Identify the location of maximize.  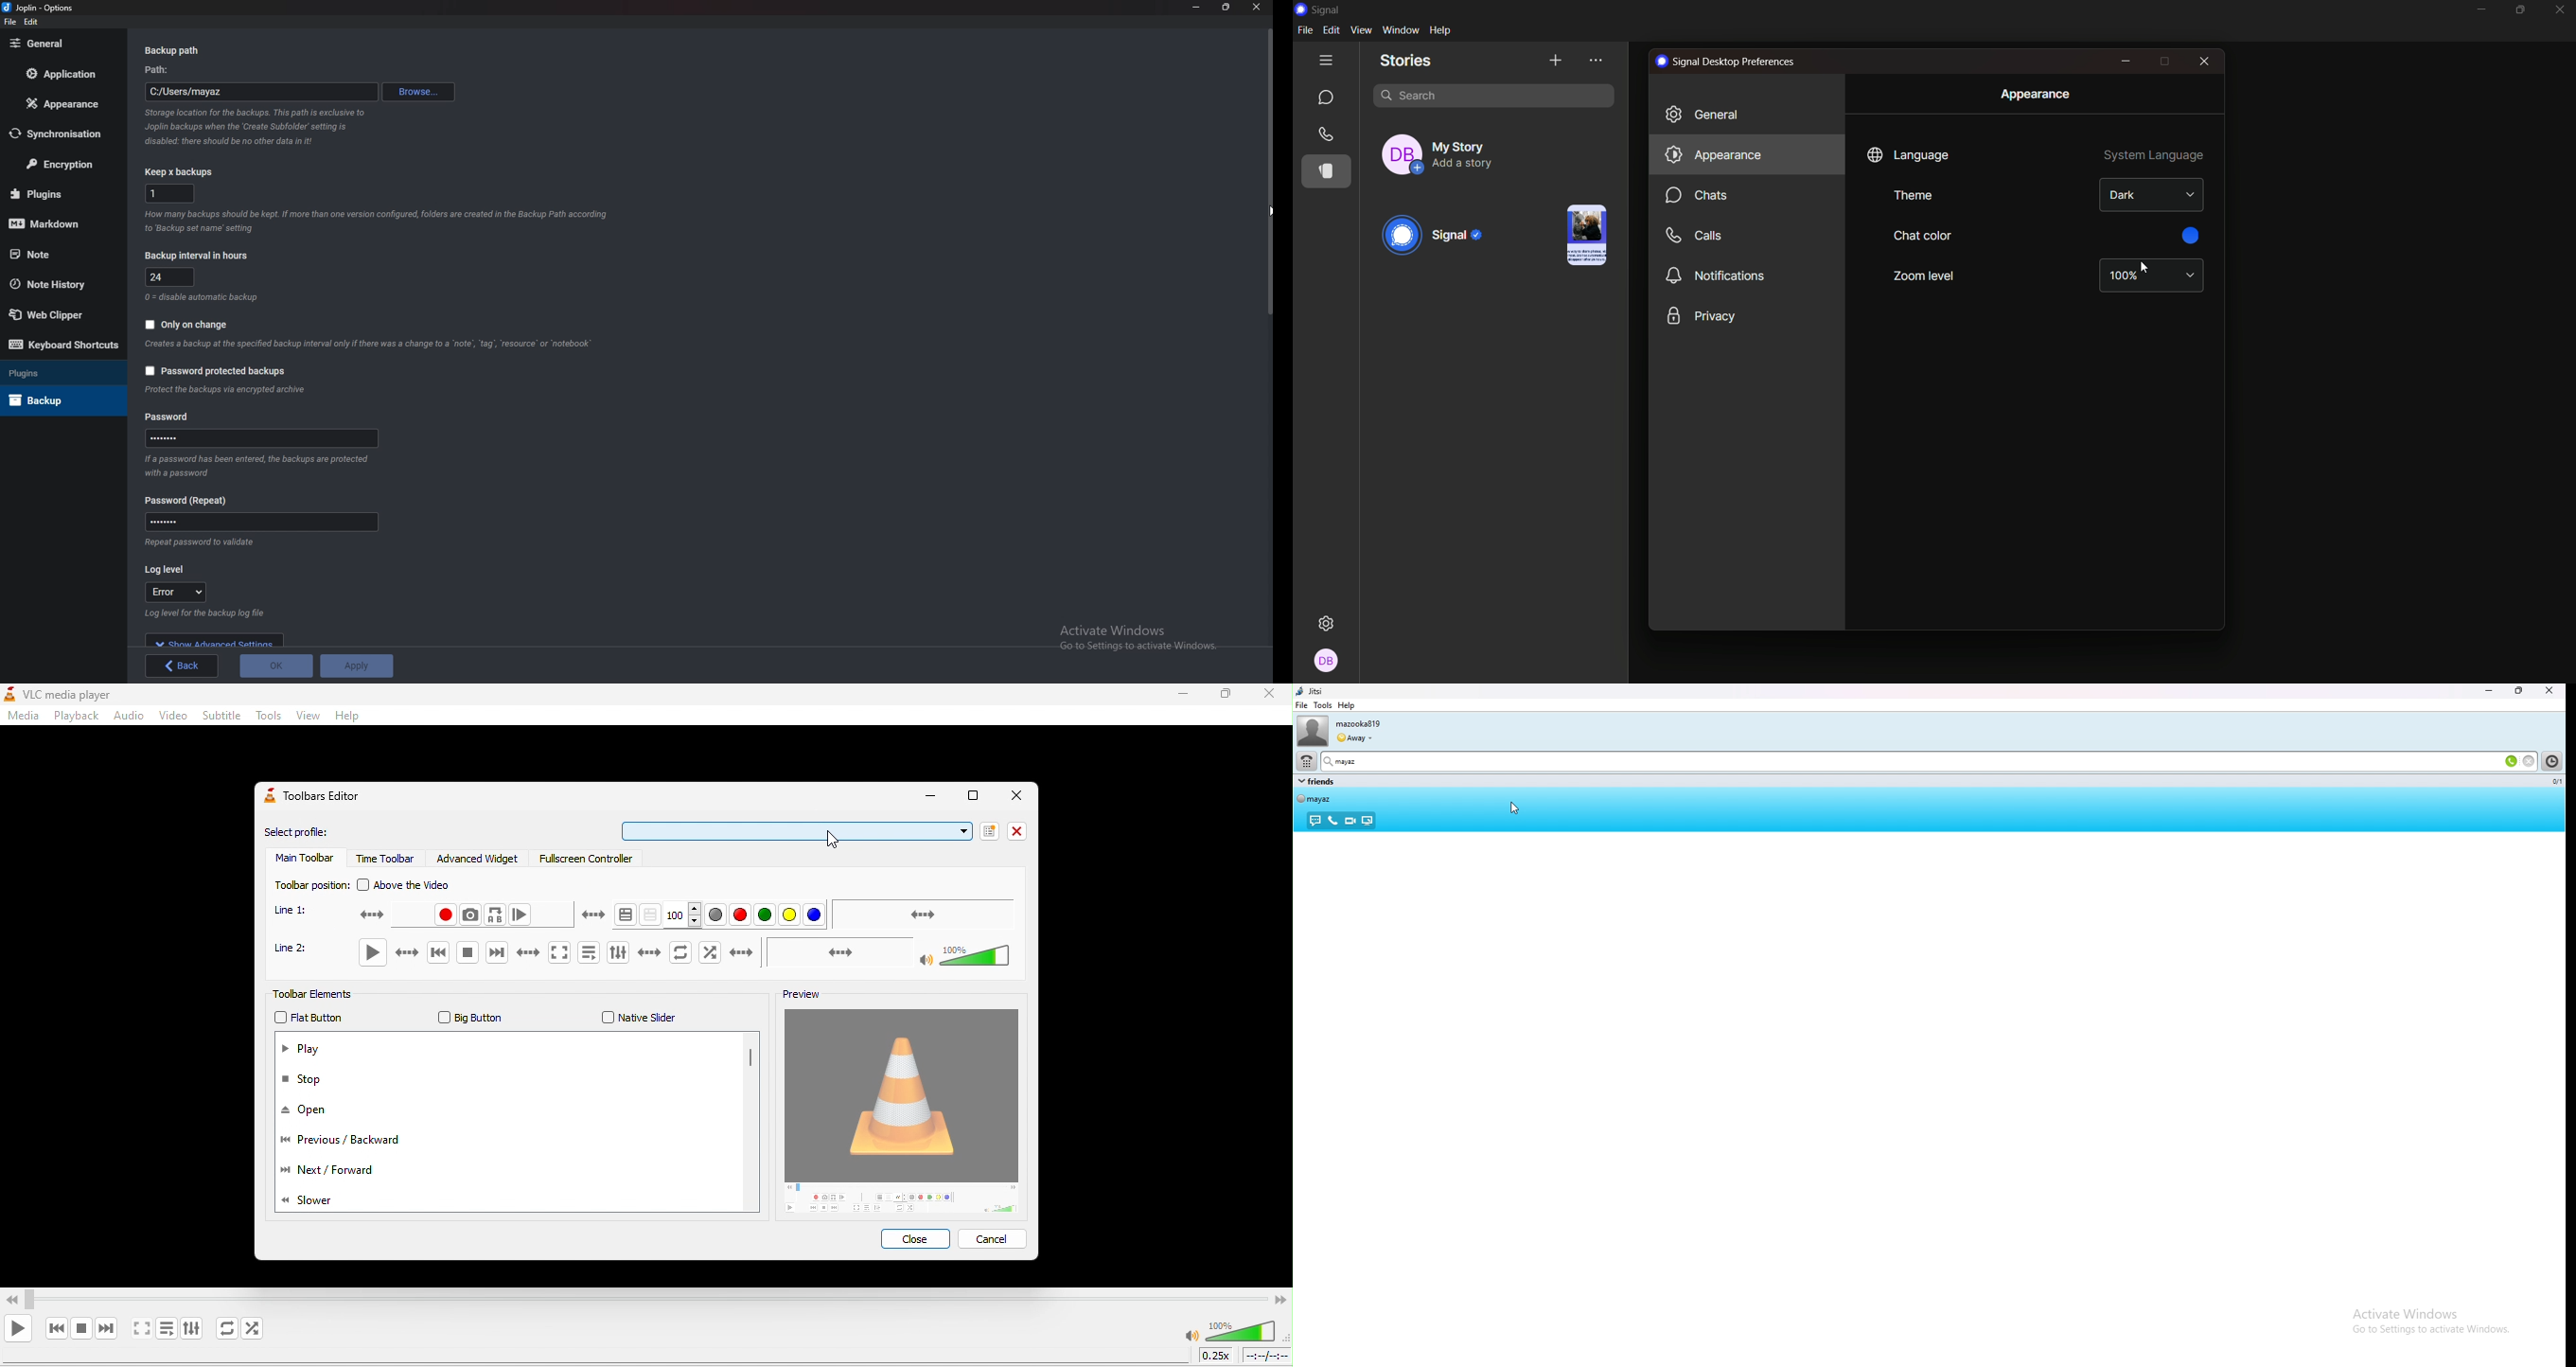
(1226, 696).